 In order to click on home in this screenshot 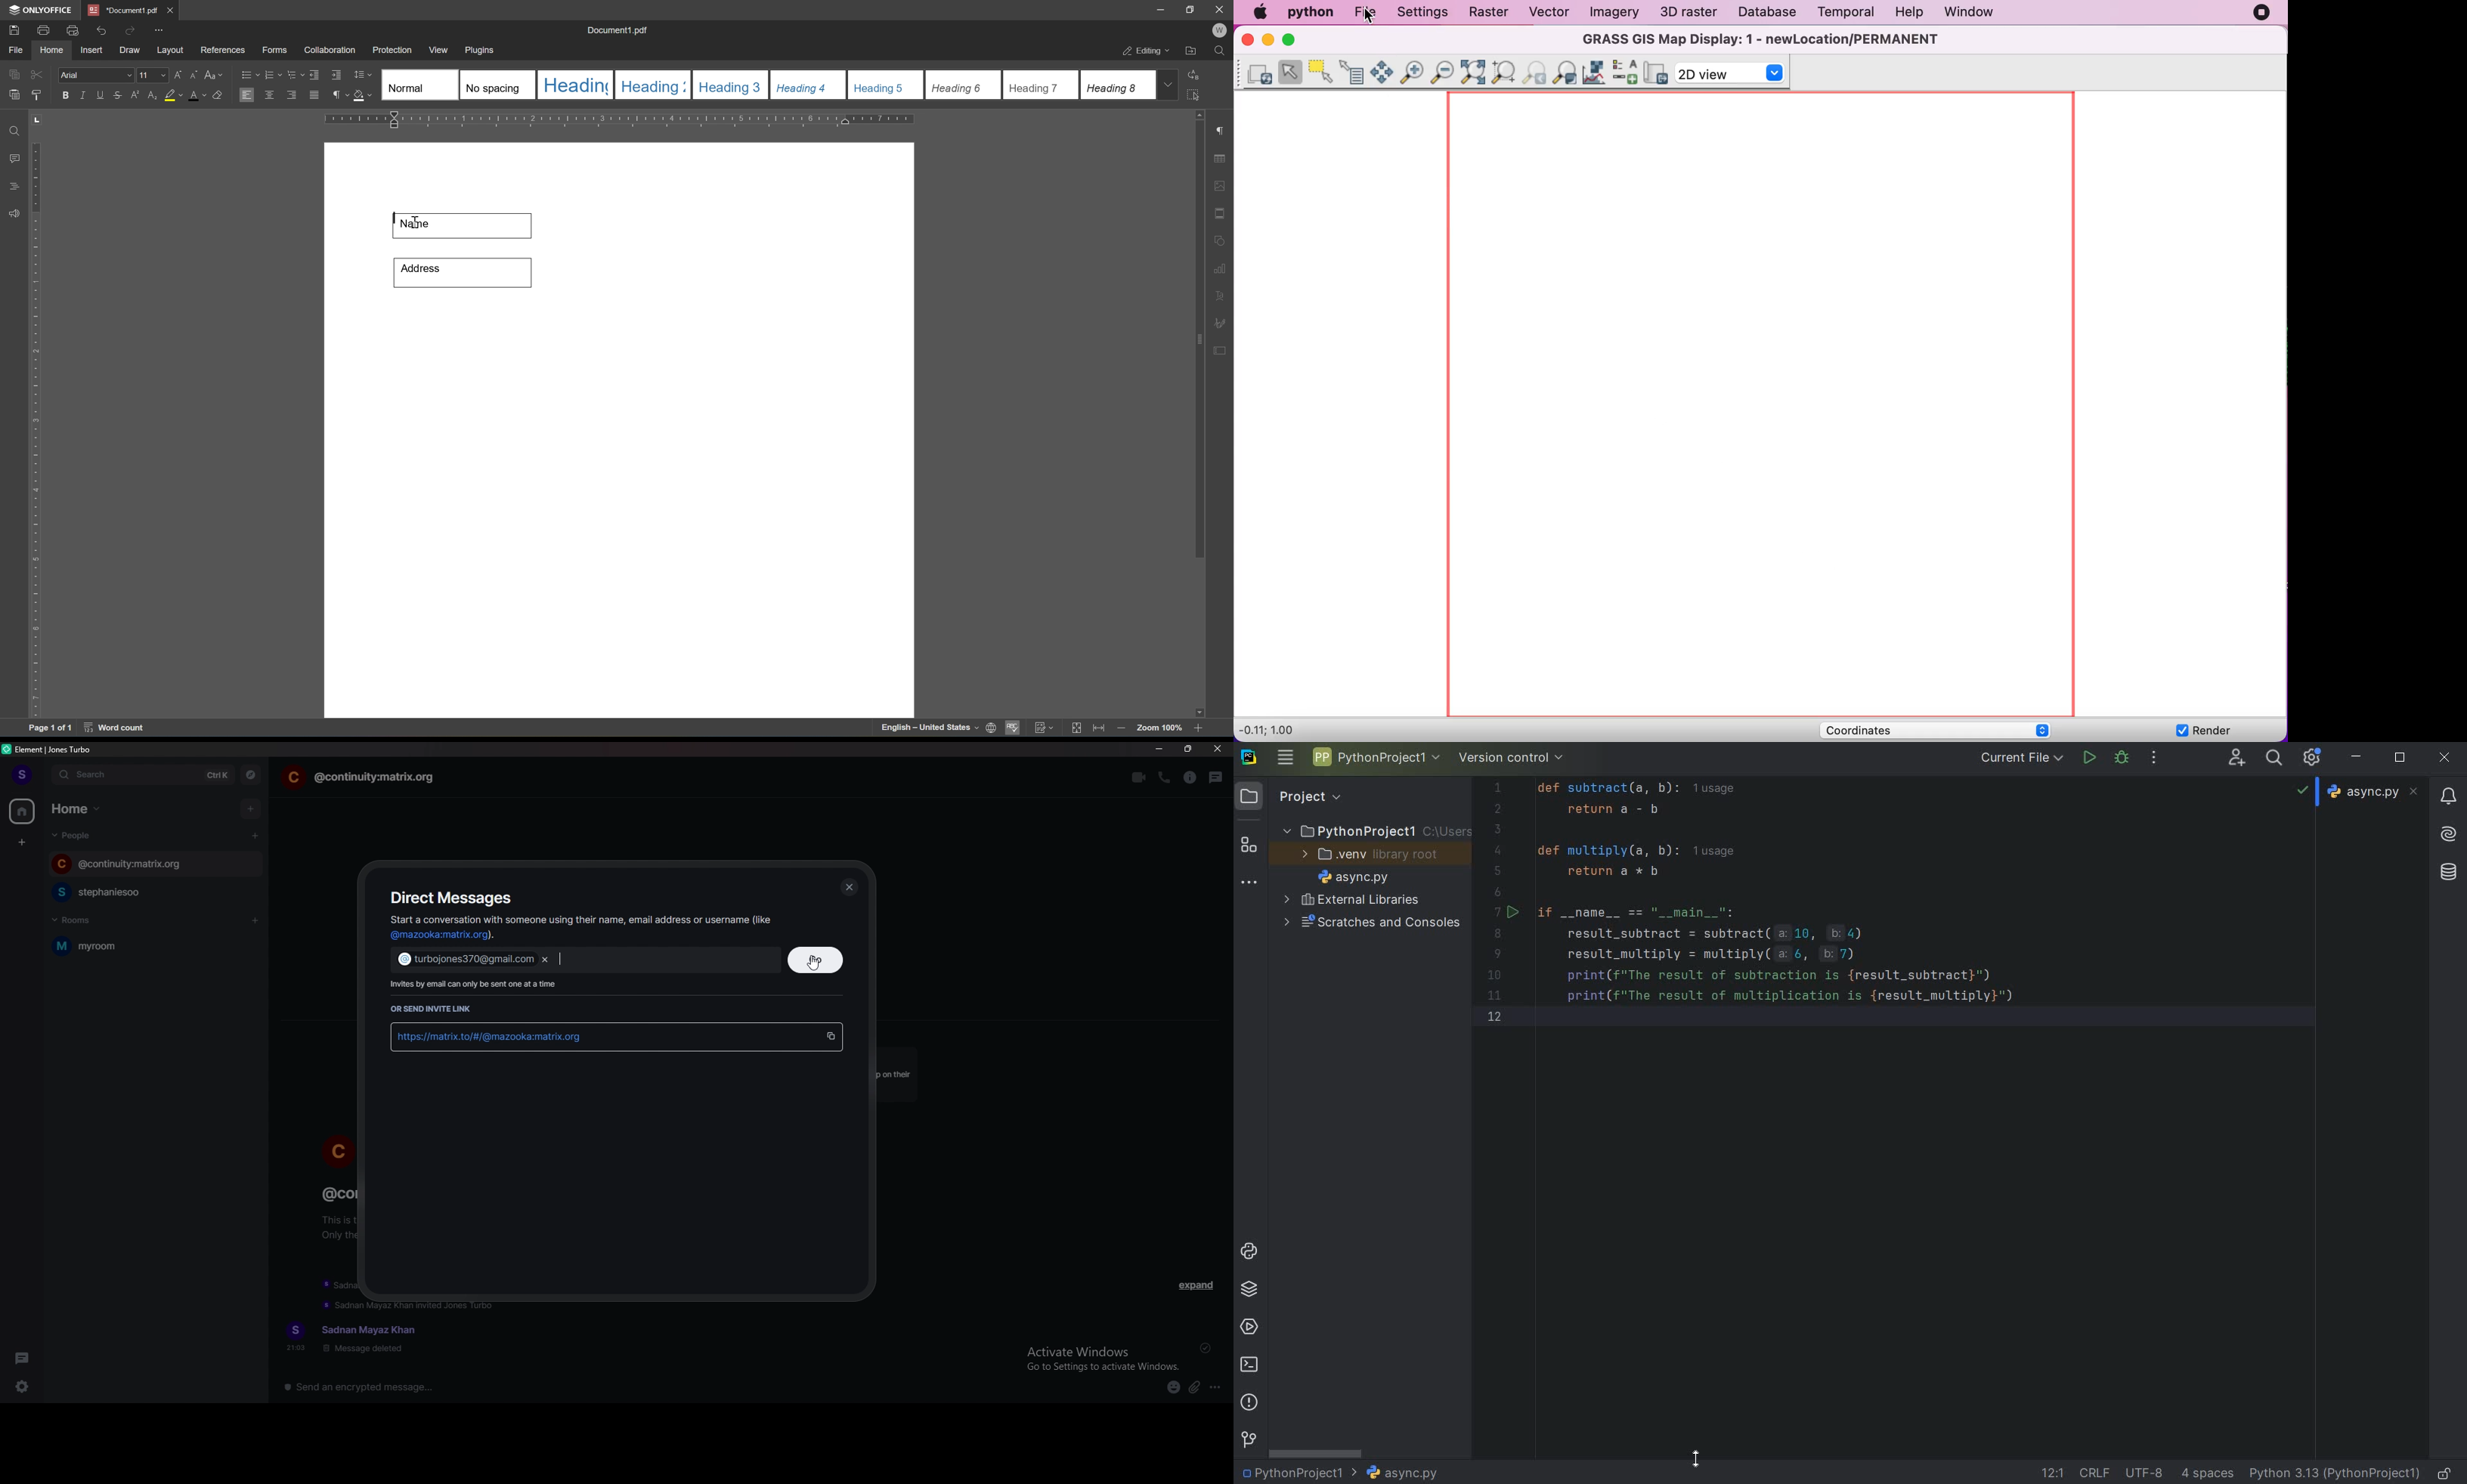, I will do `click(79, 808)`.